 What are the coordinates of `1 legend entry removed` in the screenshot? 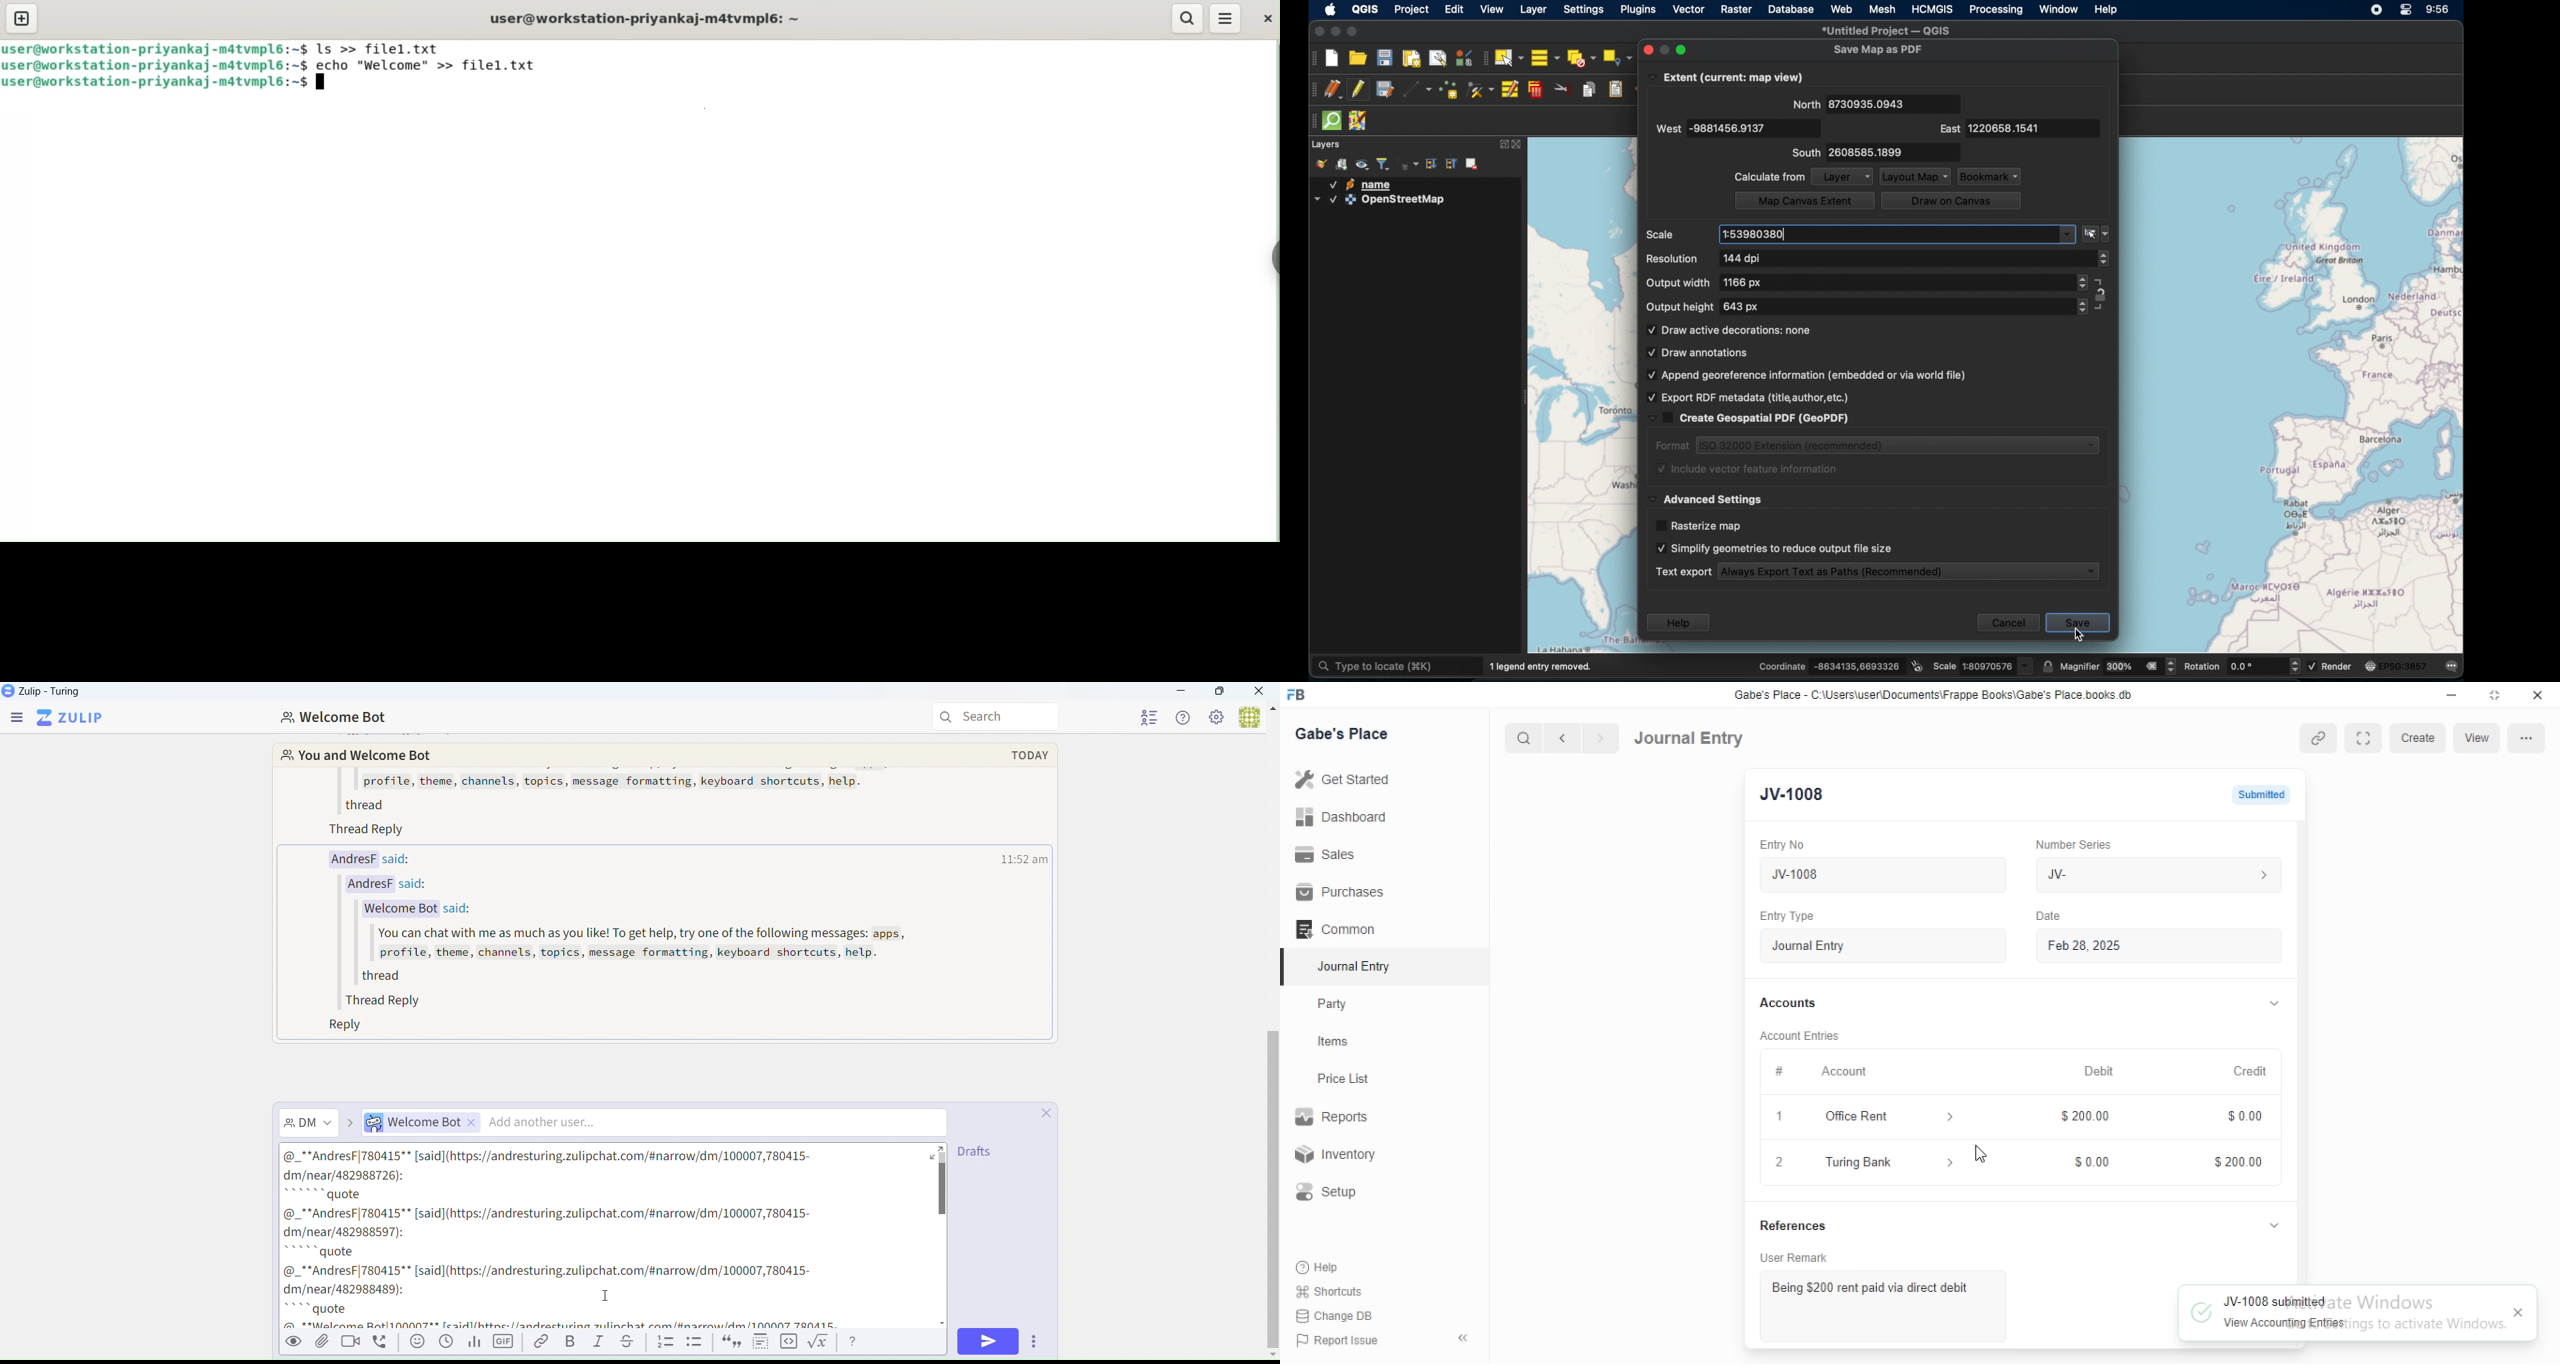 It's located at (1544, 666).